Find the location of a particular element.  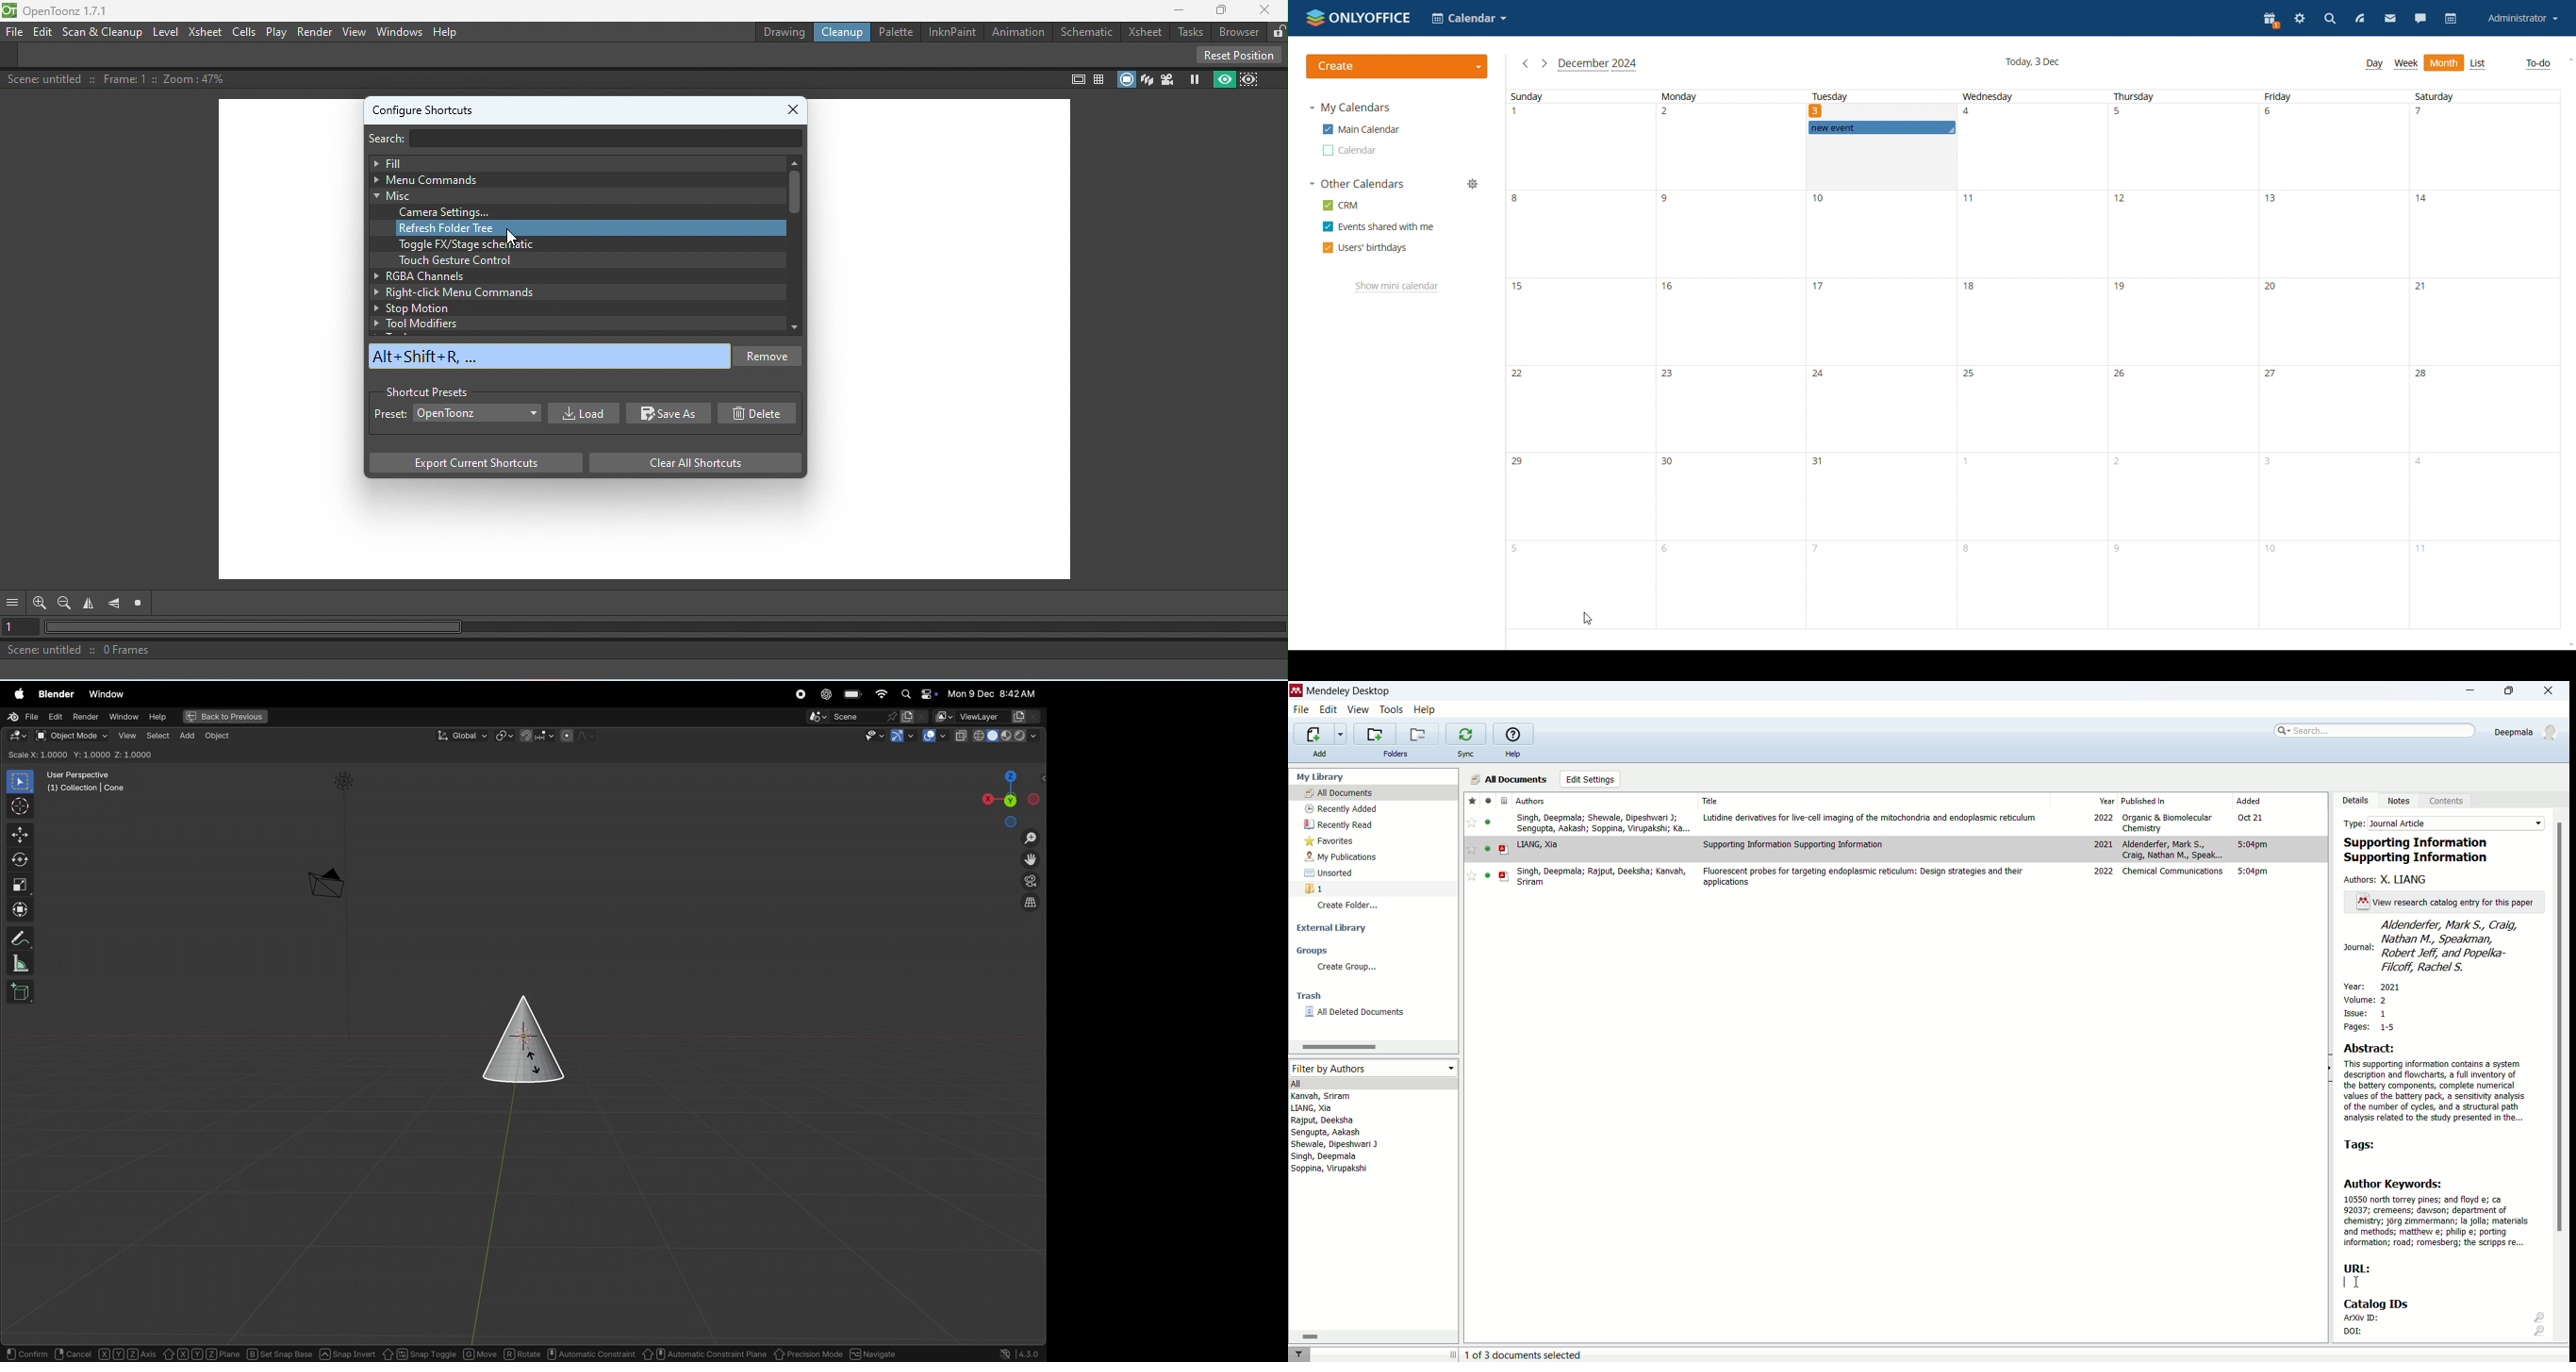

view research catalog entry for this paper is located at coordinates (2441, 902).